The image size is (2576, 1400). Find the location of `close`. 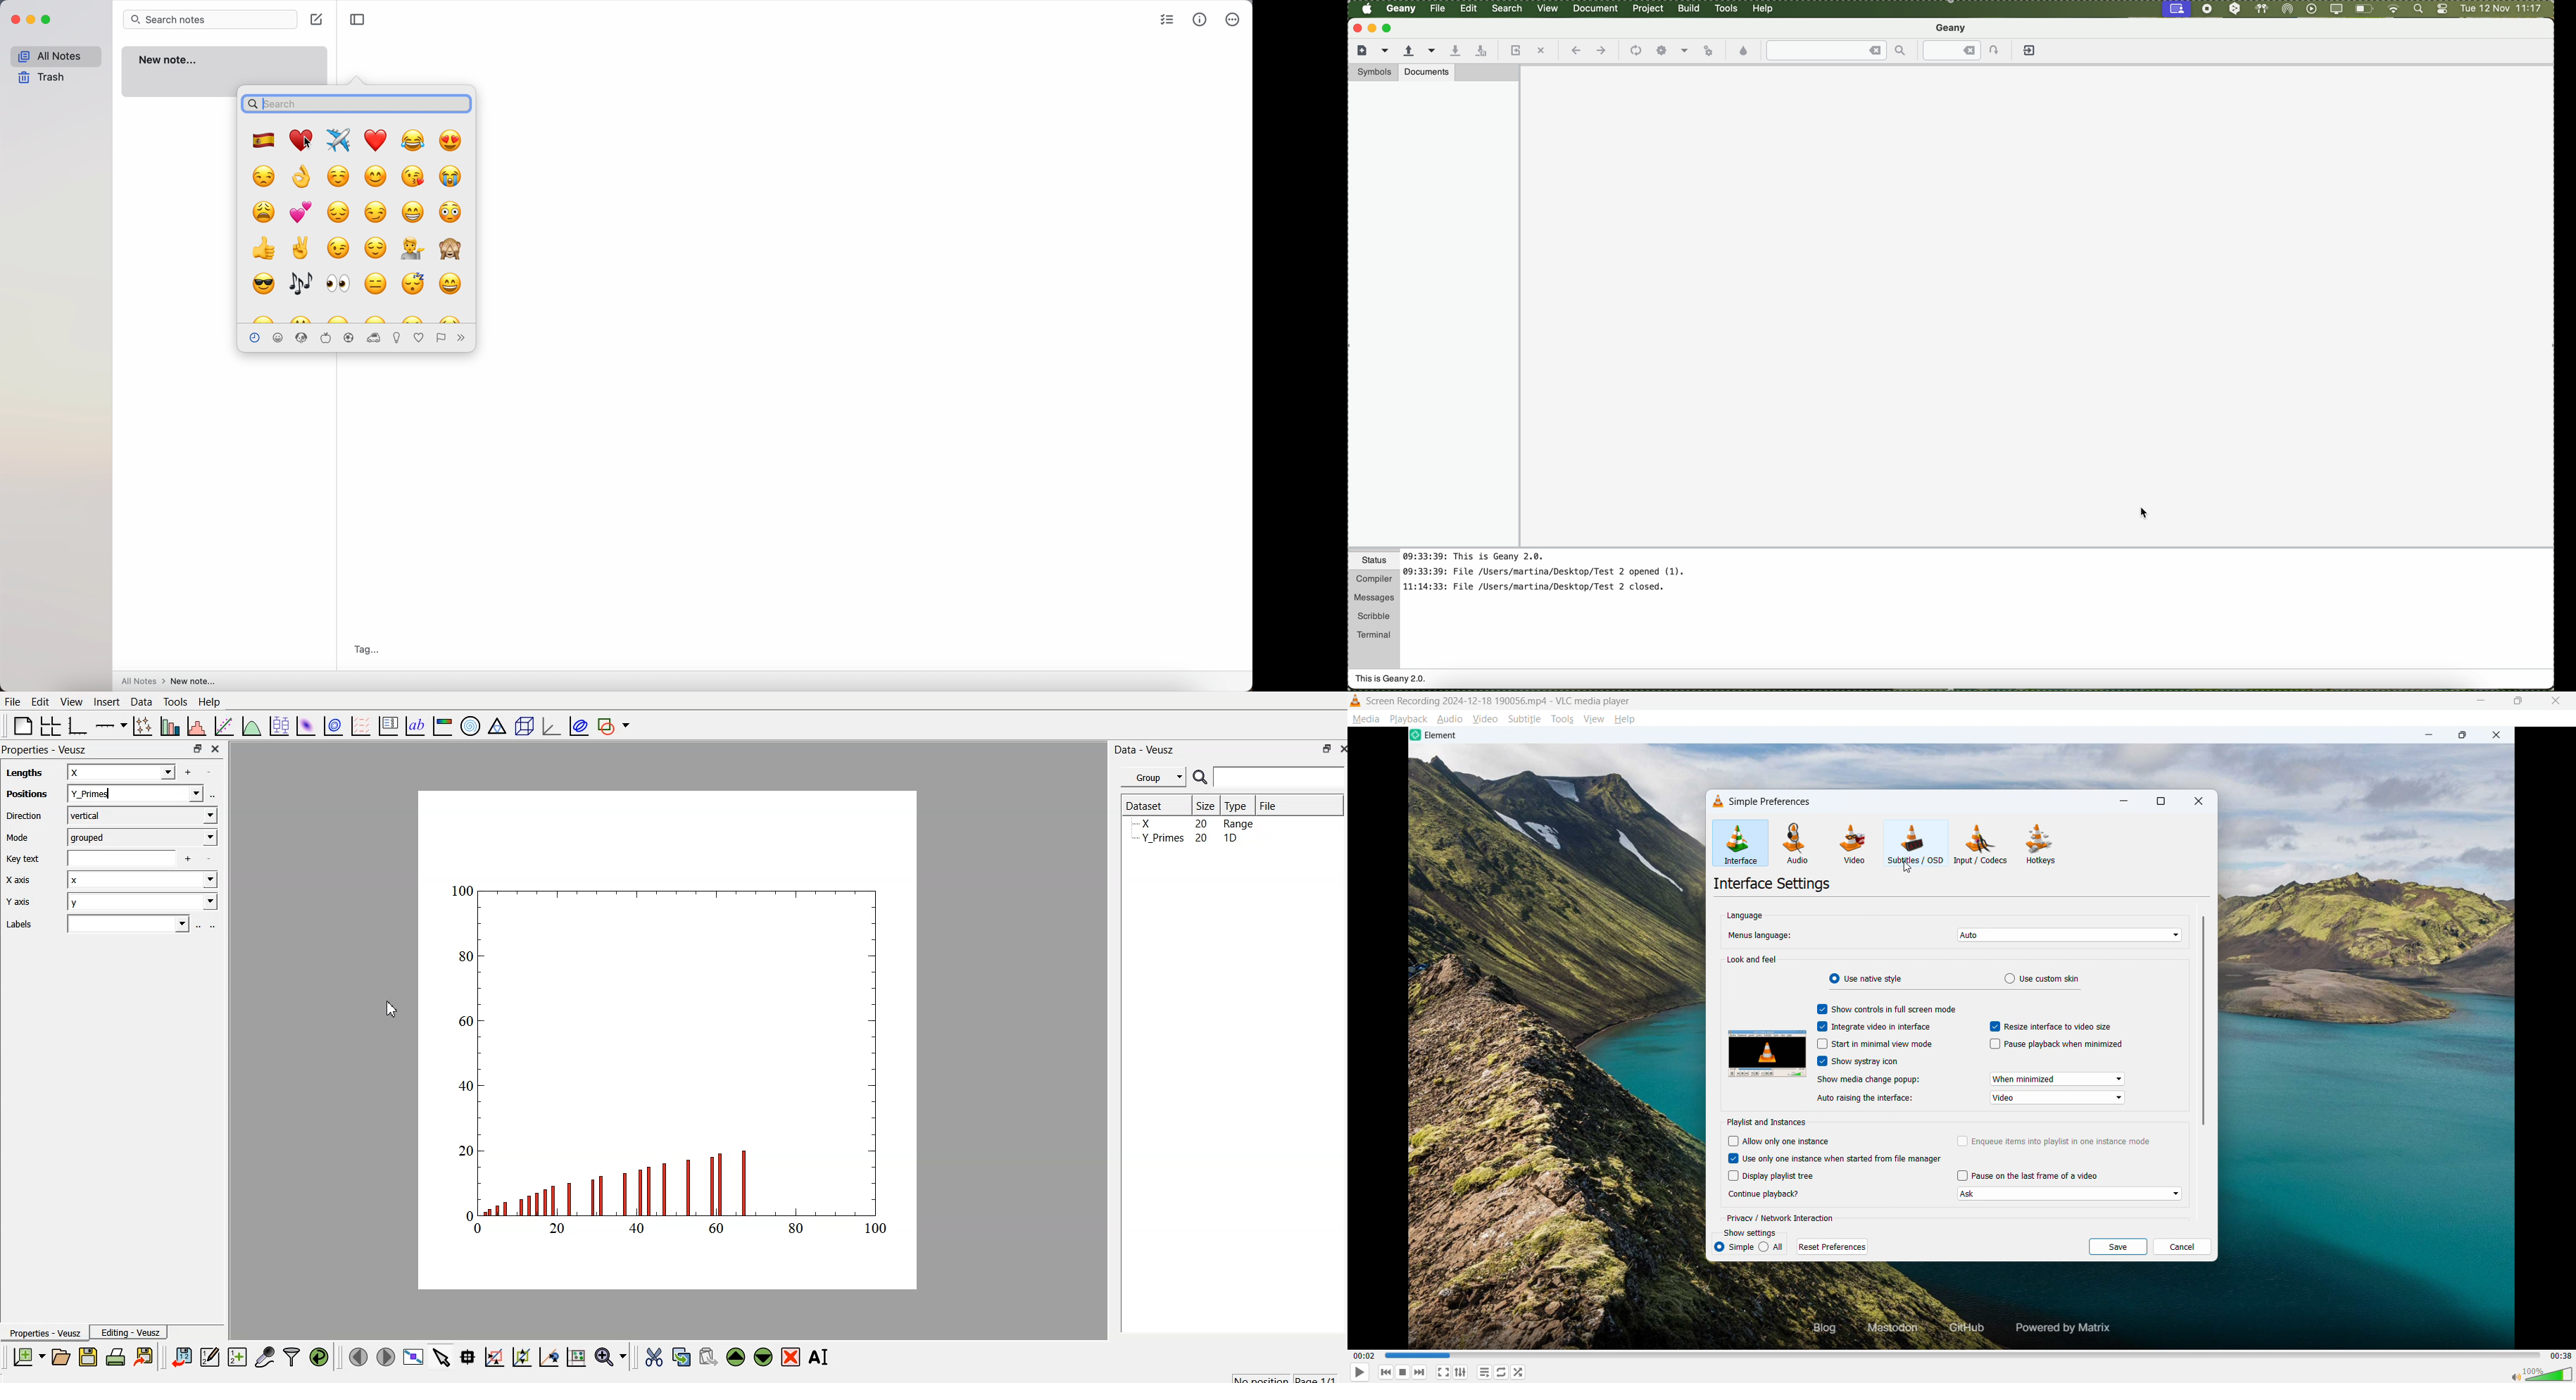

close is located at coordinates (2500, 736).